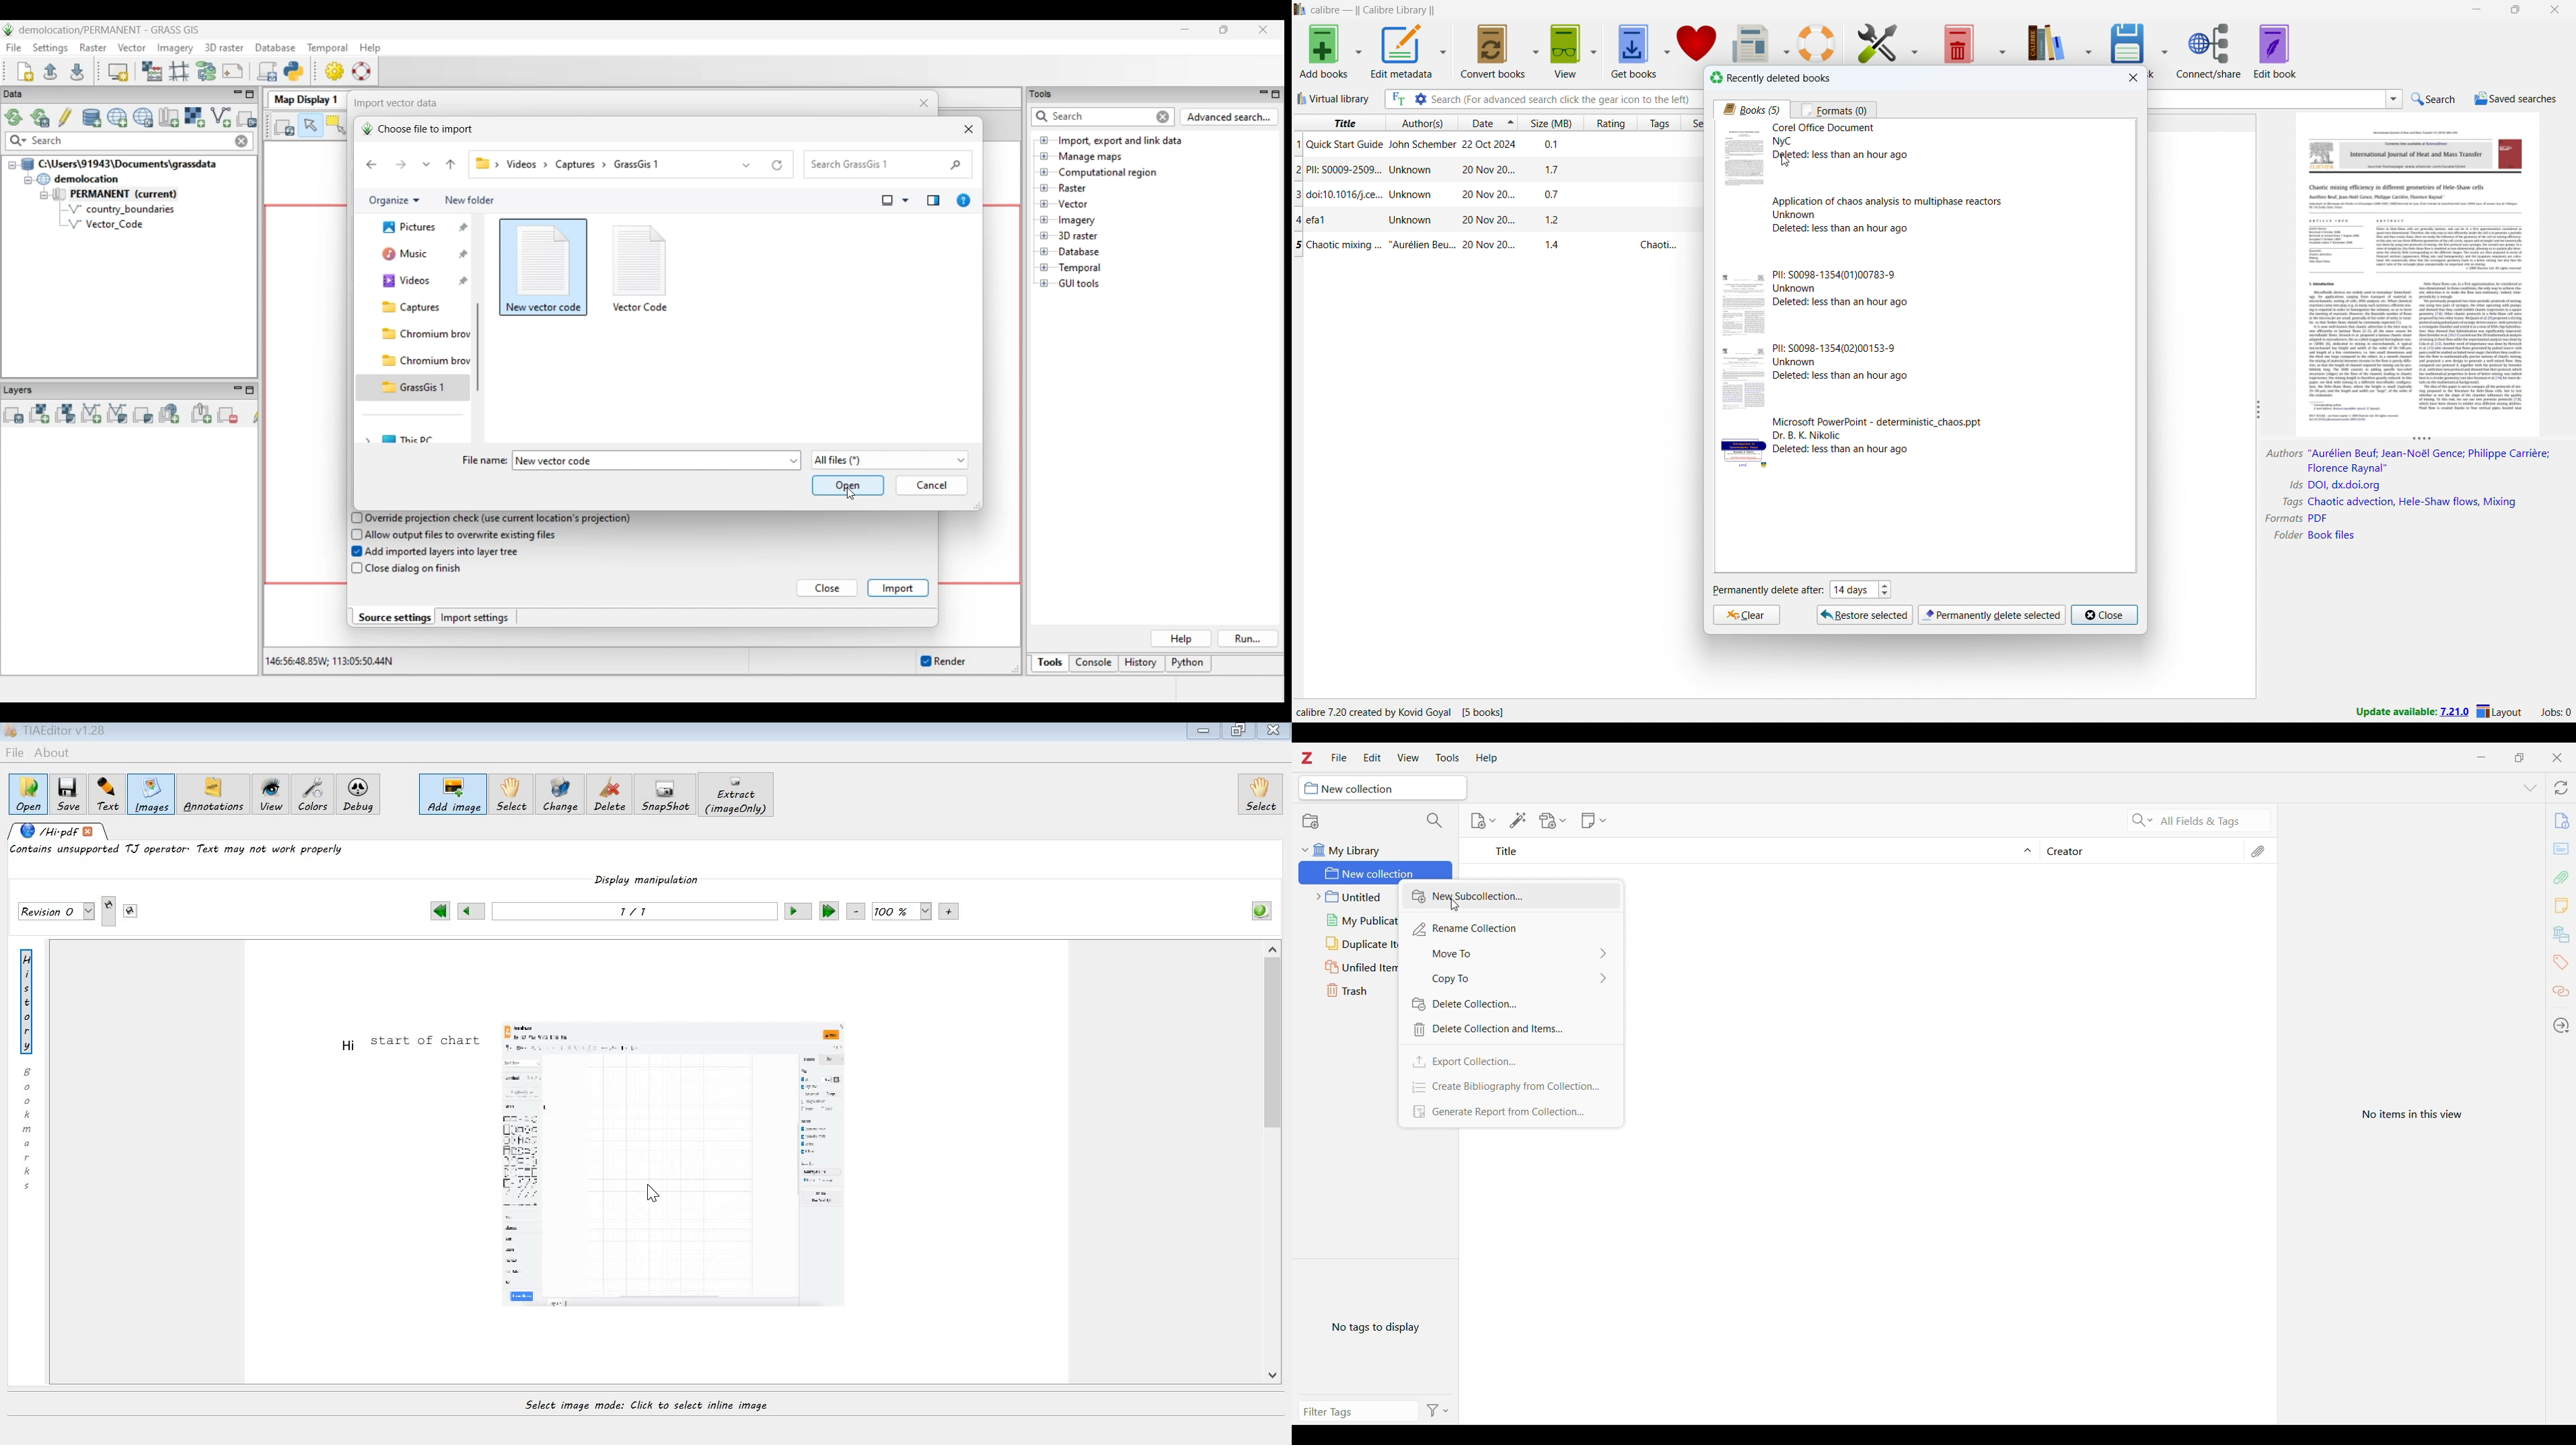 This screenshot has width=2576, height=1456. Describe the element at coordinates (2561, 821) in the screenshot. I see `file` at that location.